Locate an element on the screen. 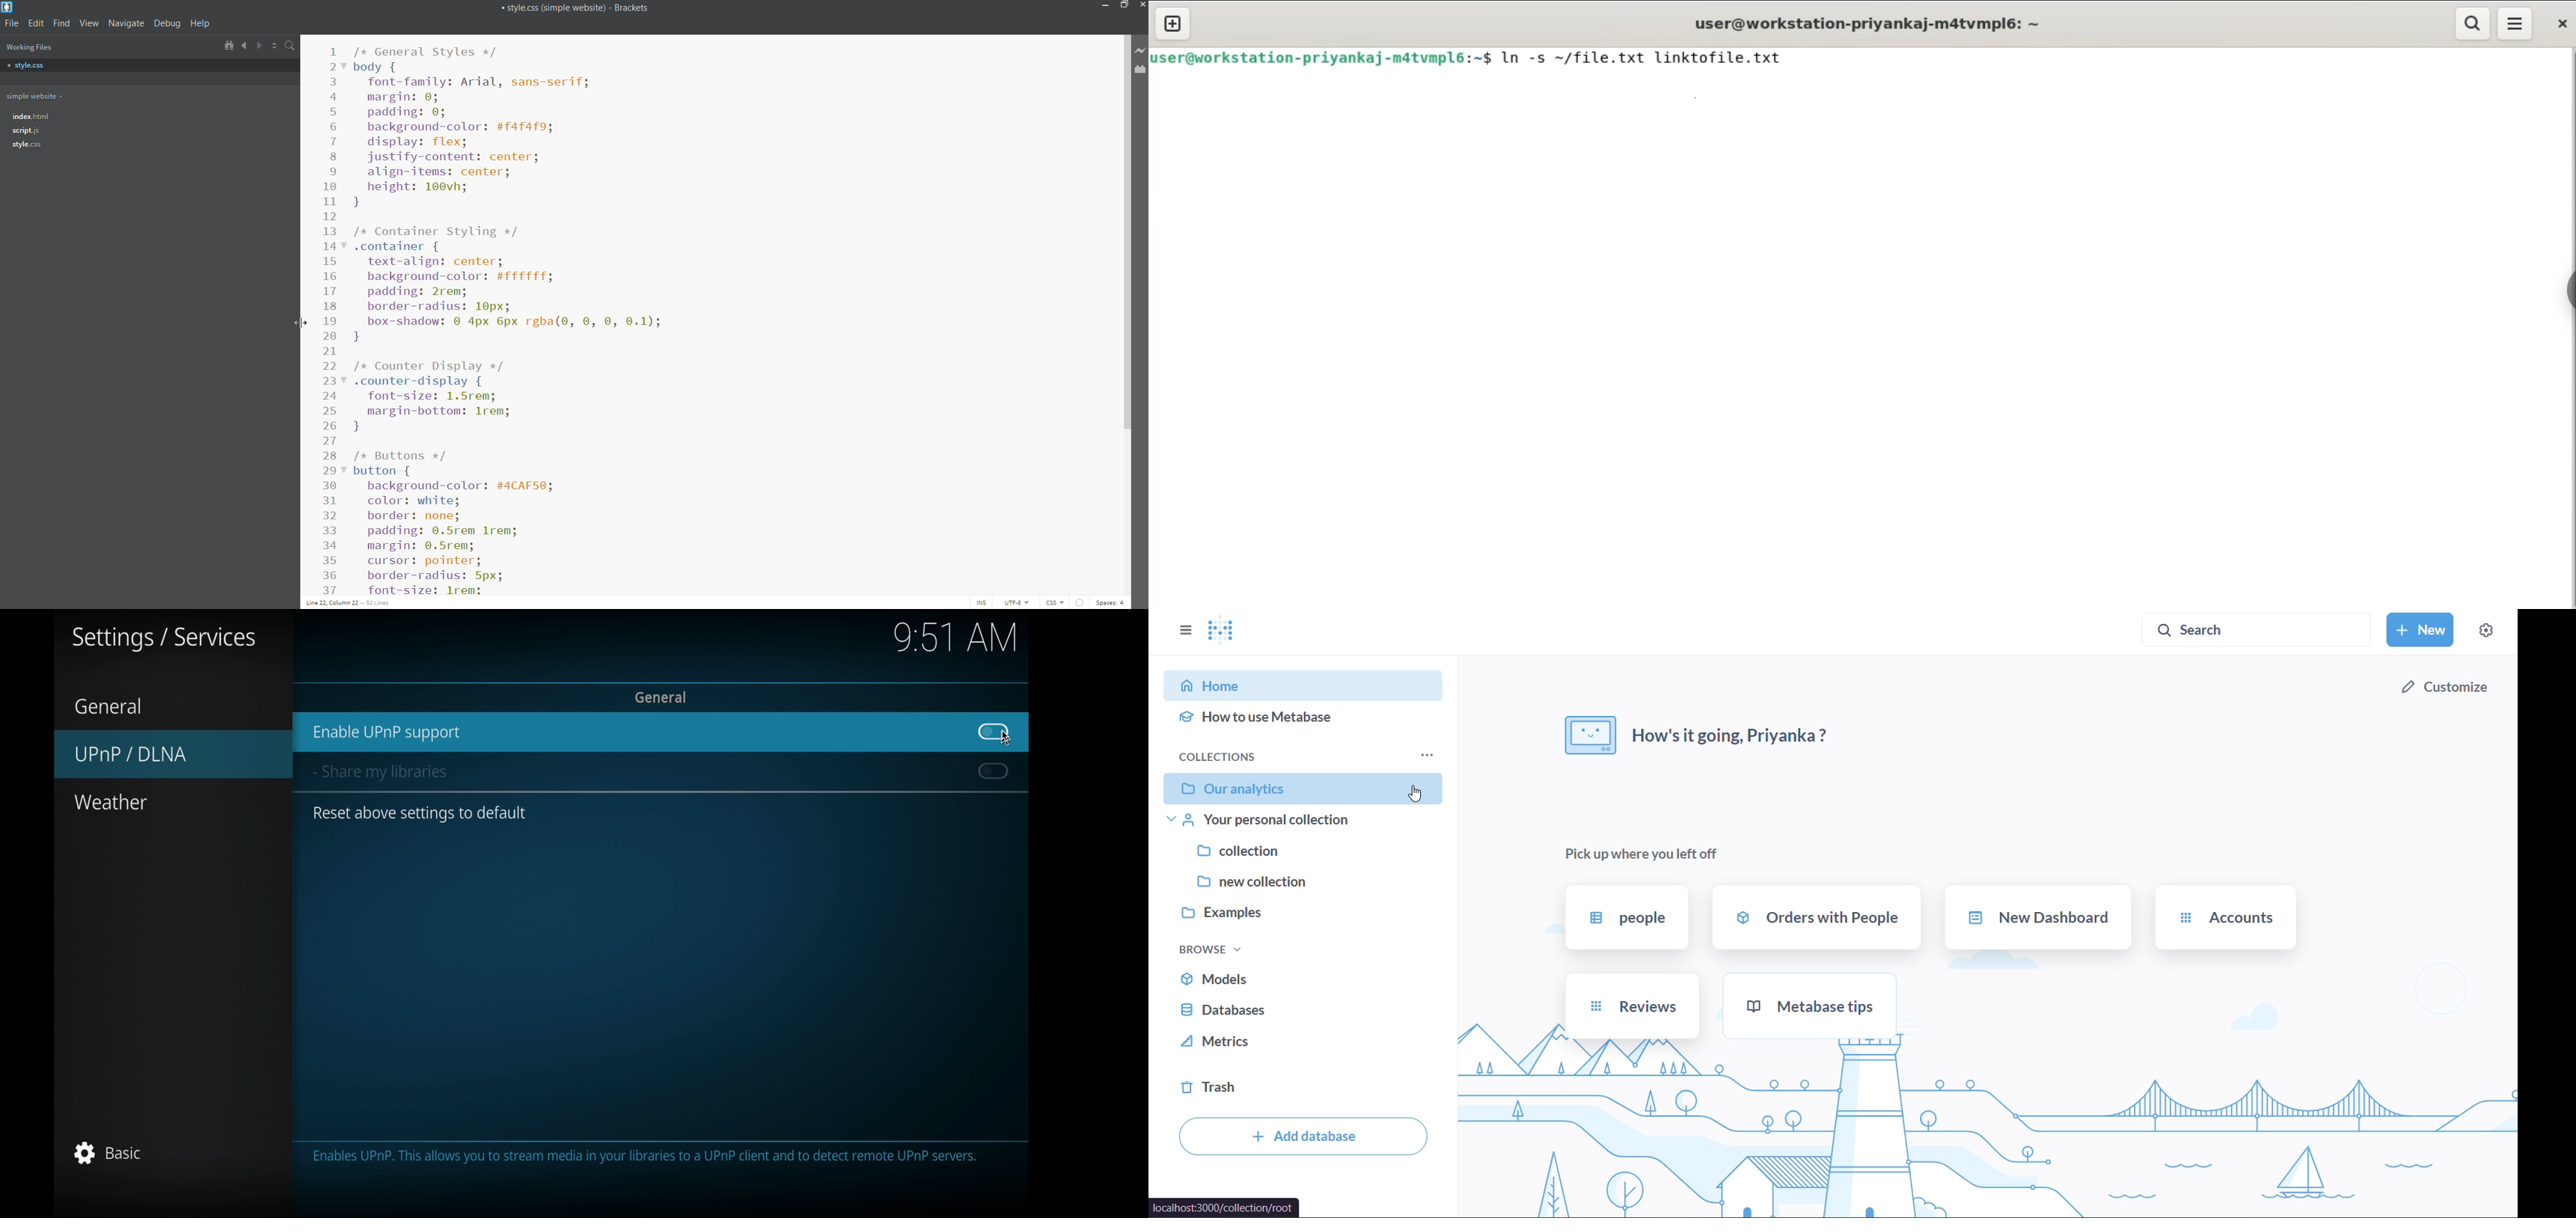 Image resolution: width=2576 pixels, height=1232 pixels. new dashboard is located at coordinates (2040, 917).